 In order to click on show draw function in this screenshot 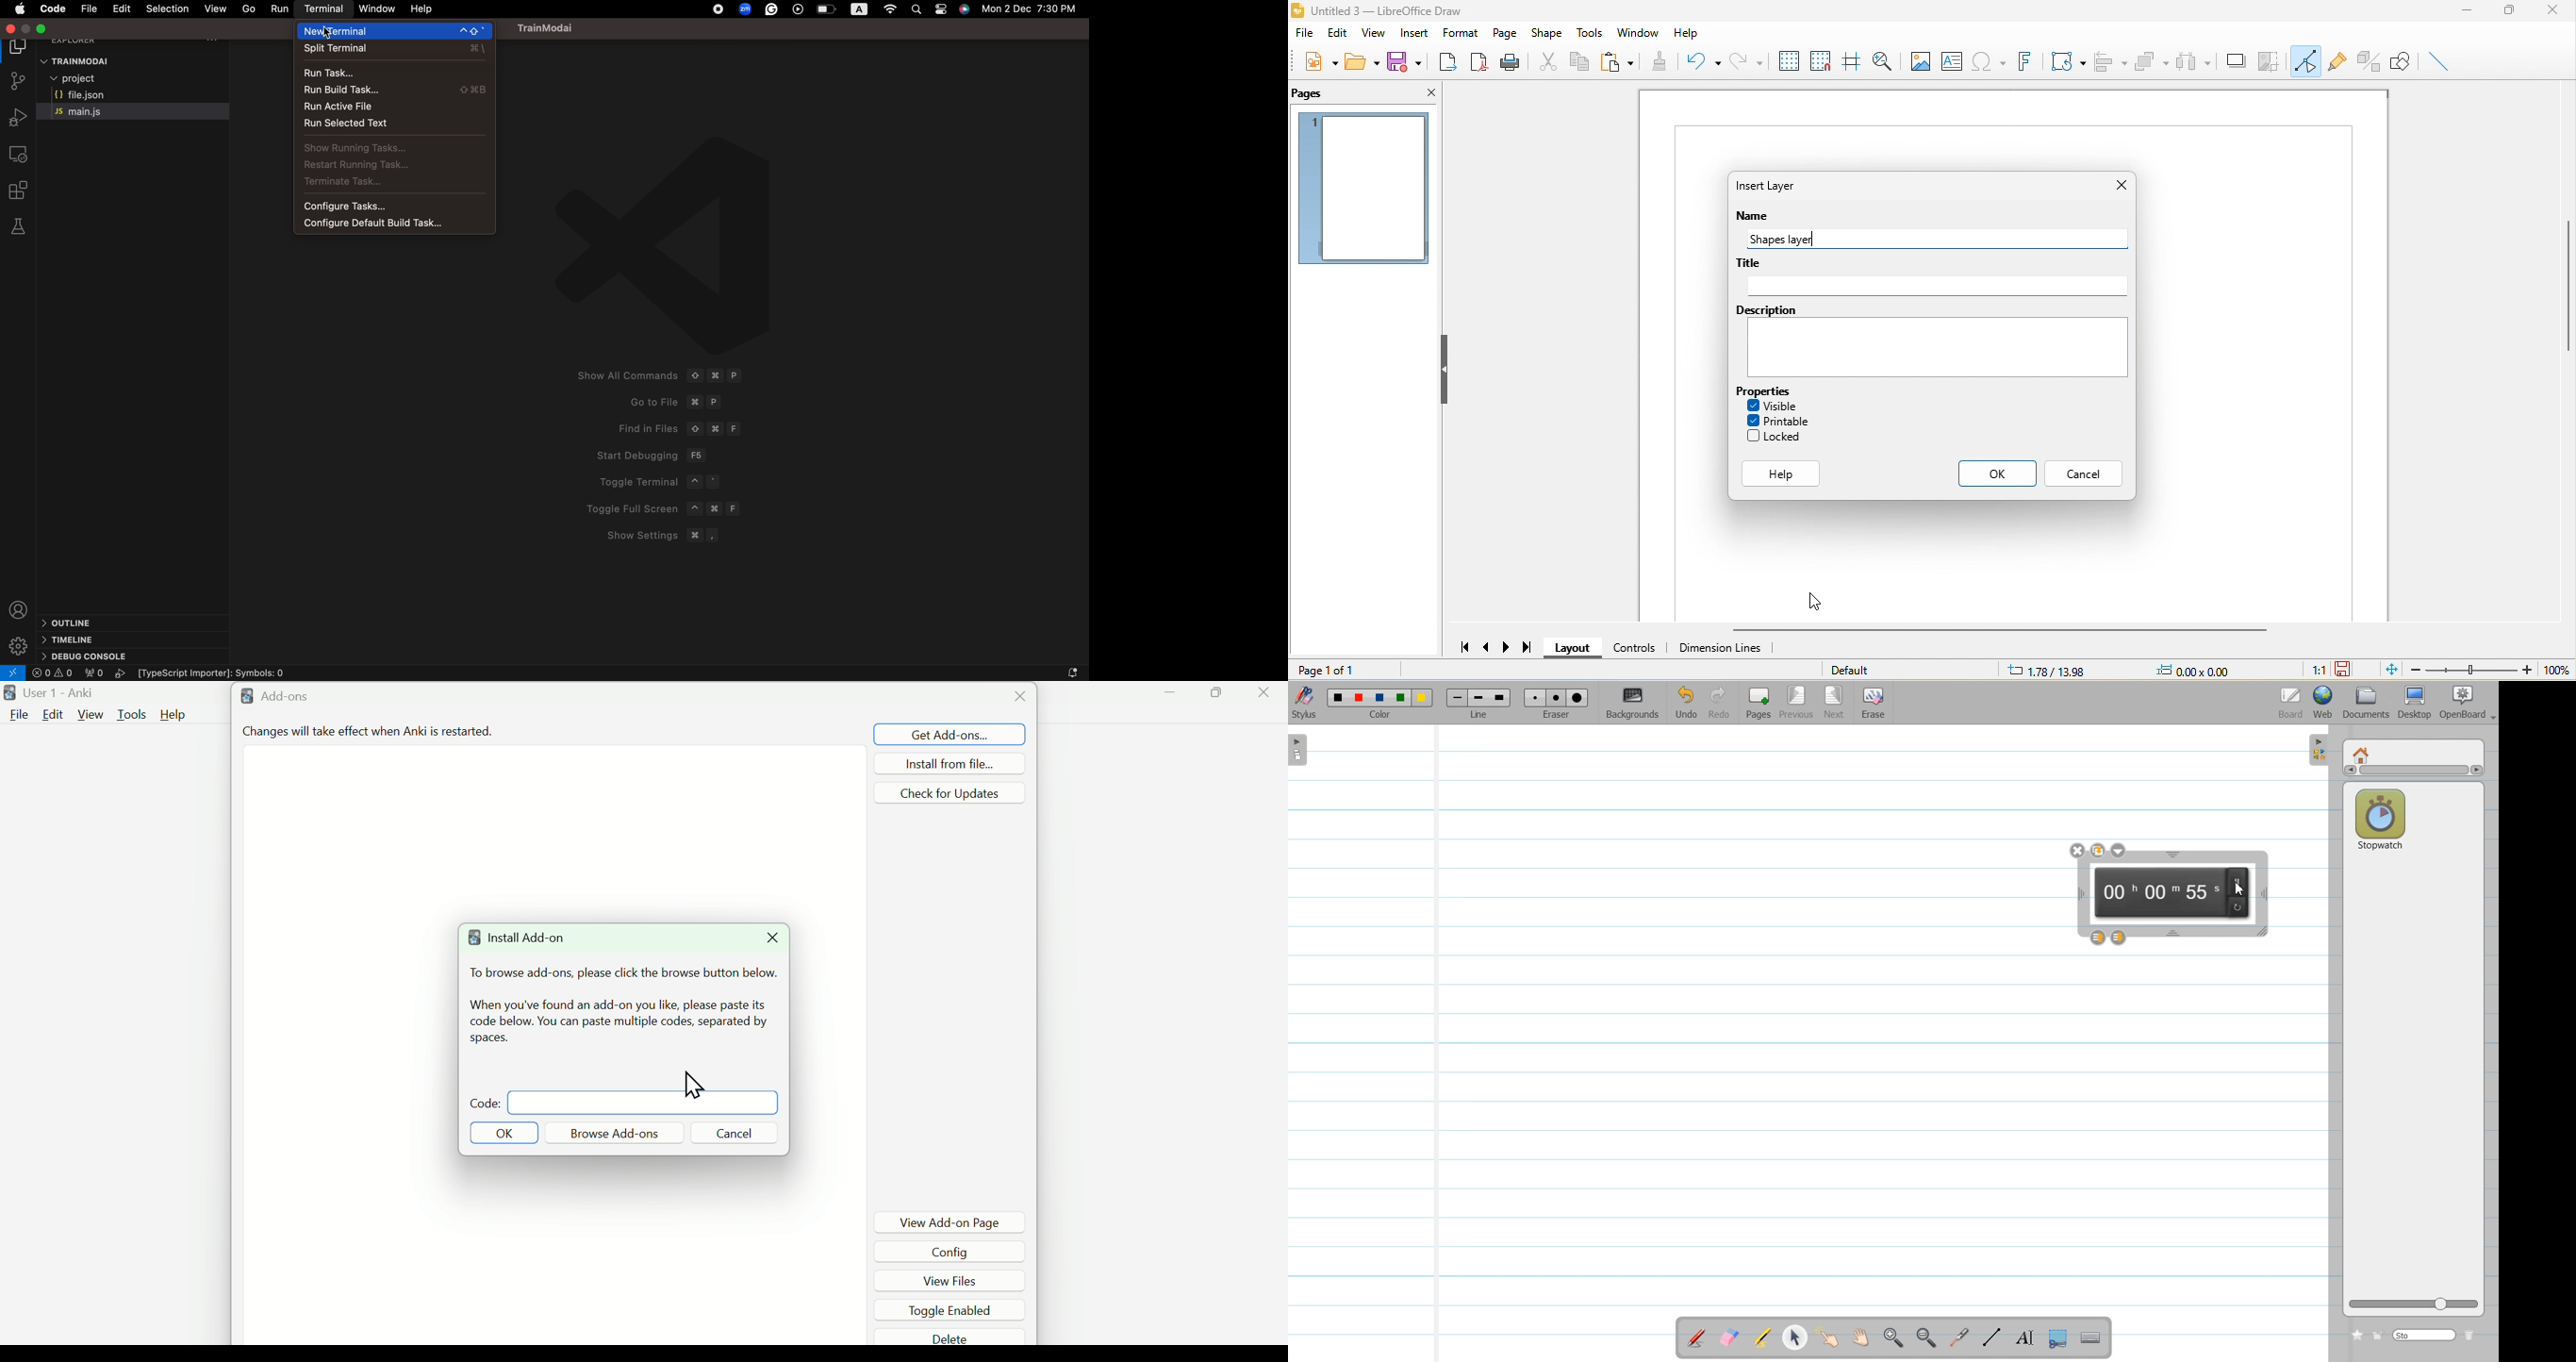, I will do `click(2403, 61)`.